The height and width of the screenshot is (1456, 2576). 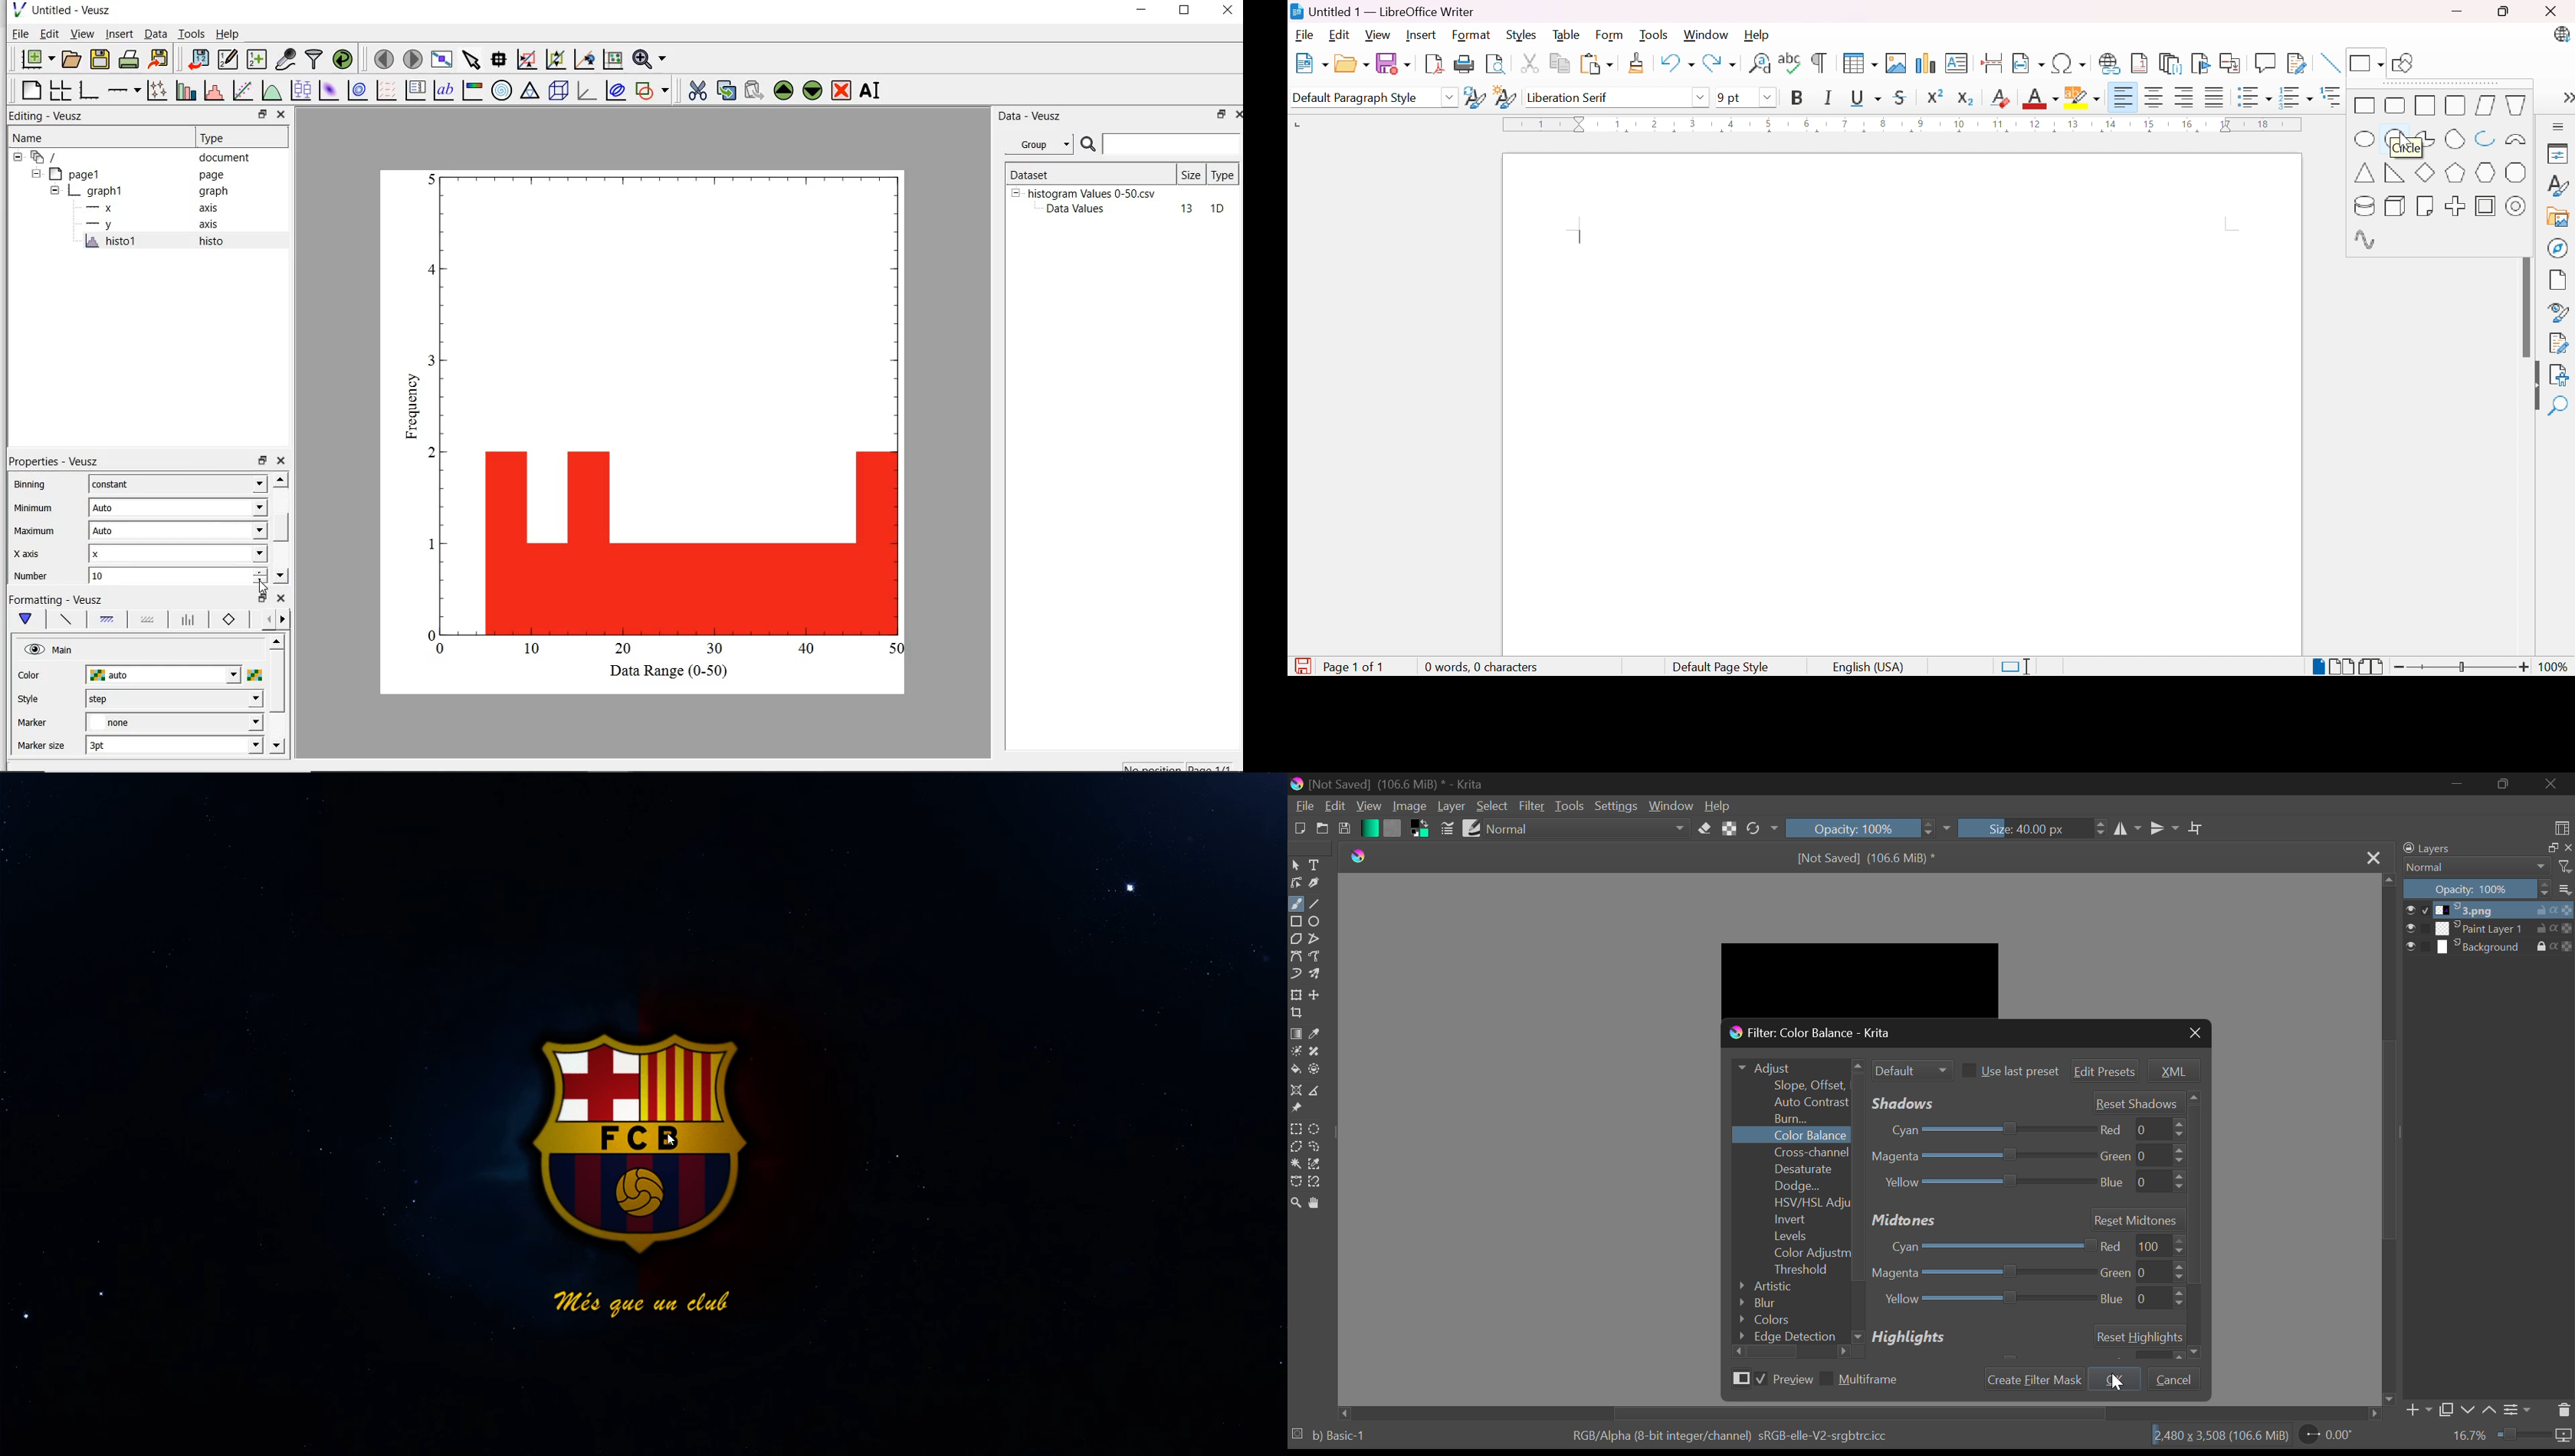 I want to click on Insert line, so click(x=2332, y=63).